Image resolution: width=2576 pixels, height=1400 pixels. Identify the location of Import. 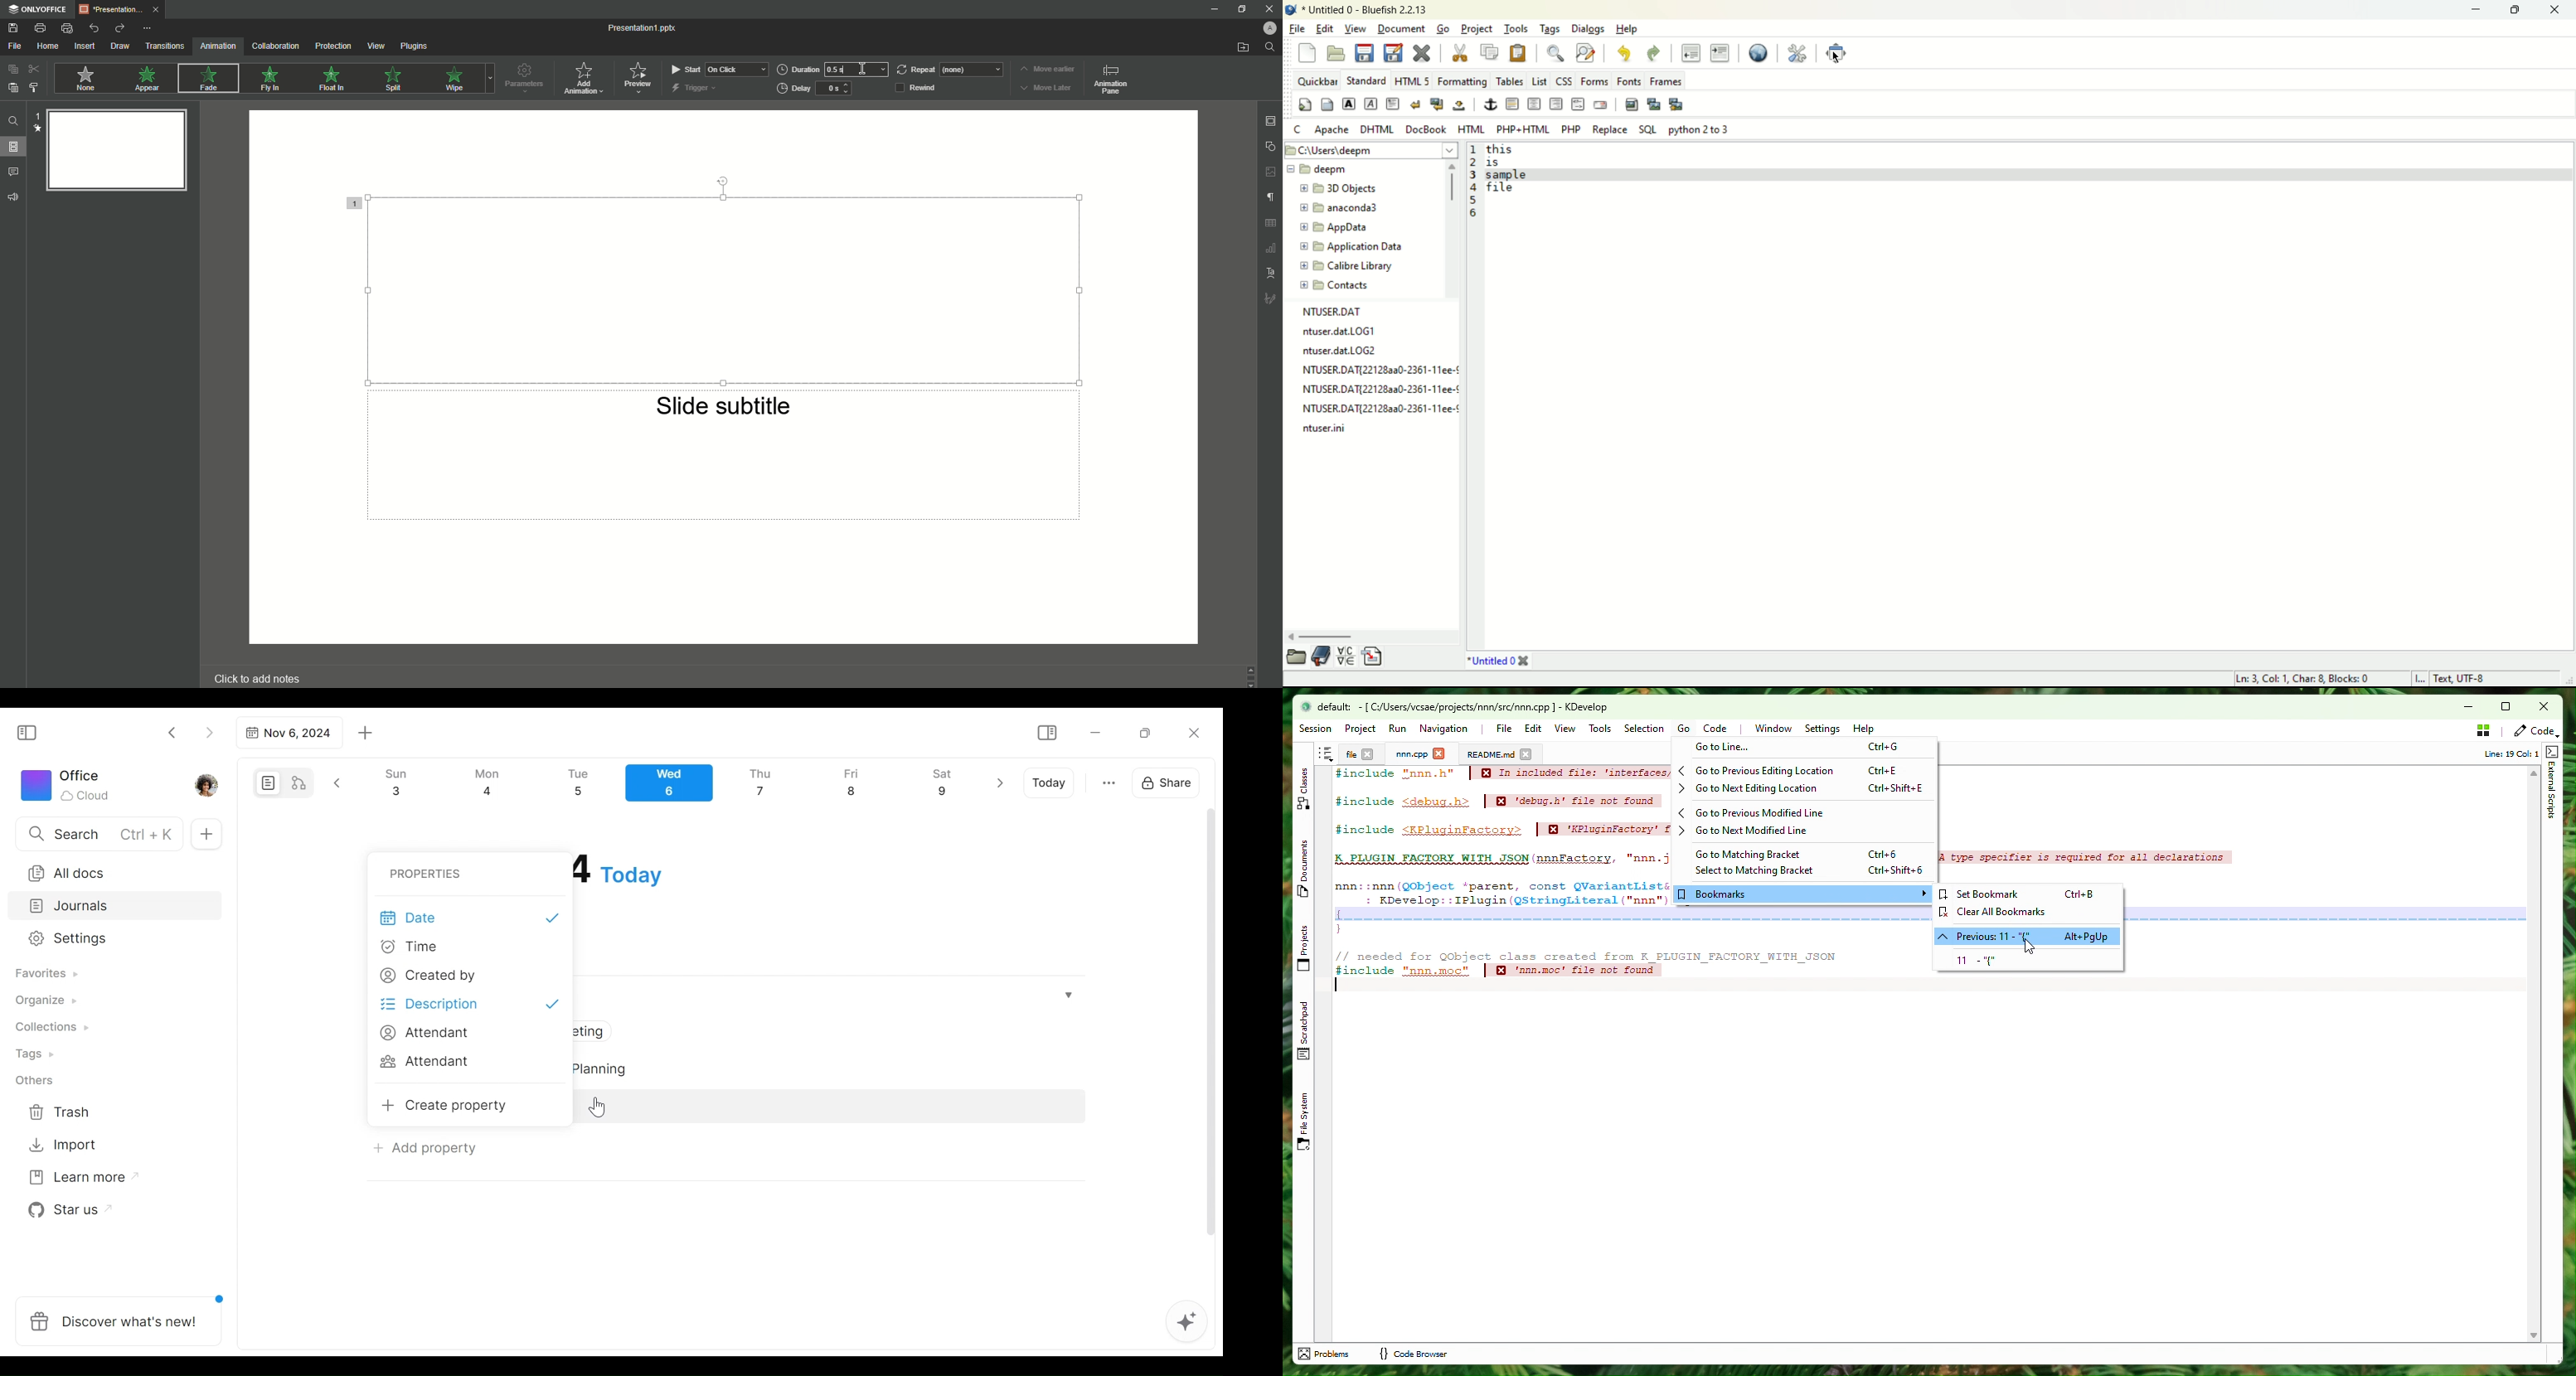
(64, 1143).